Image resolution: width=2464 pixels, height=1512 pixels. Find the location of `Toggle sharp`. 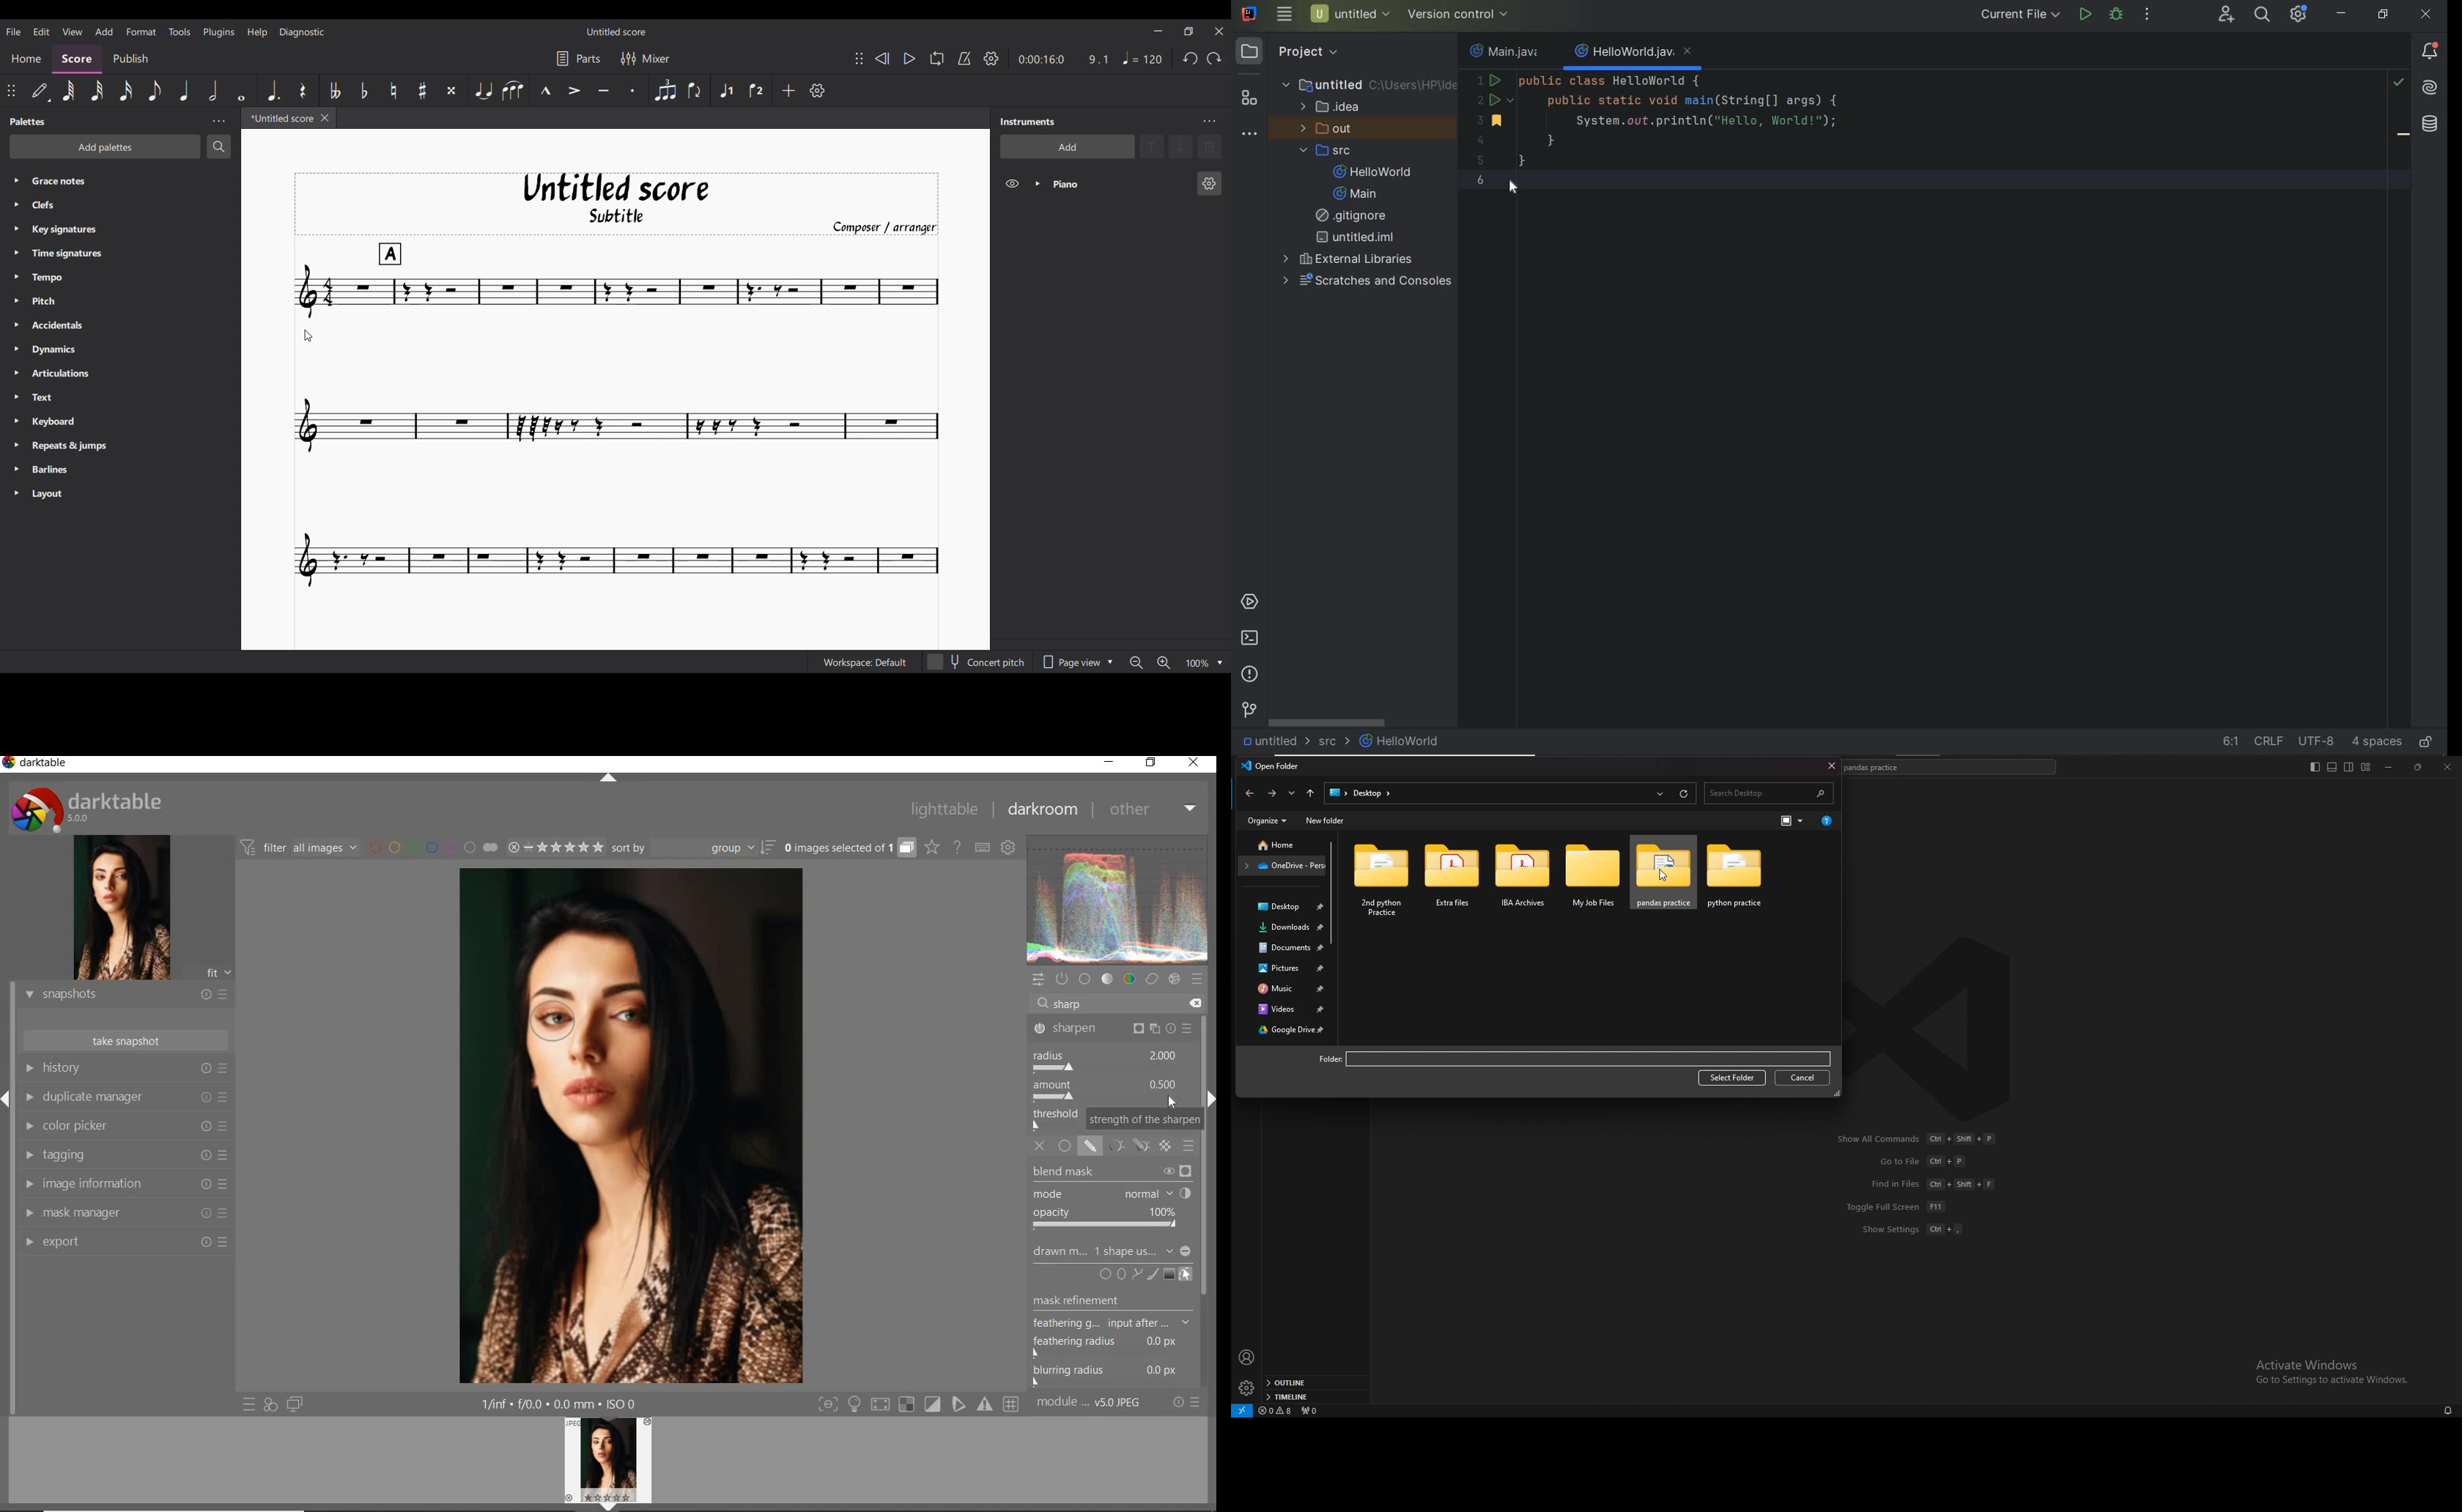

Toggle sharp is located at coordinates (423, 90).